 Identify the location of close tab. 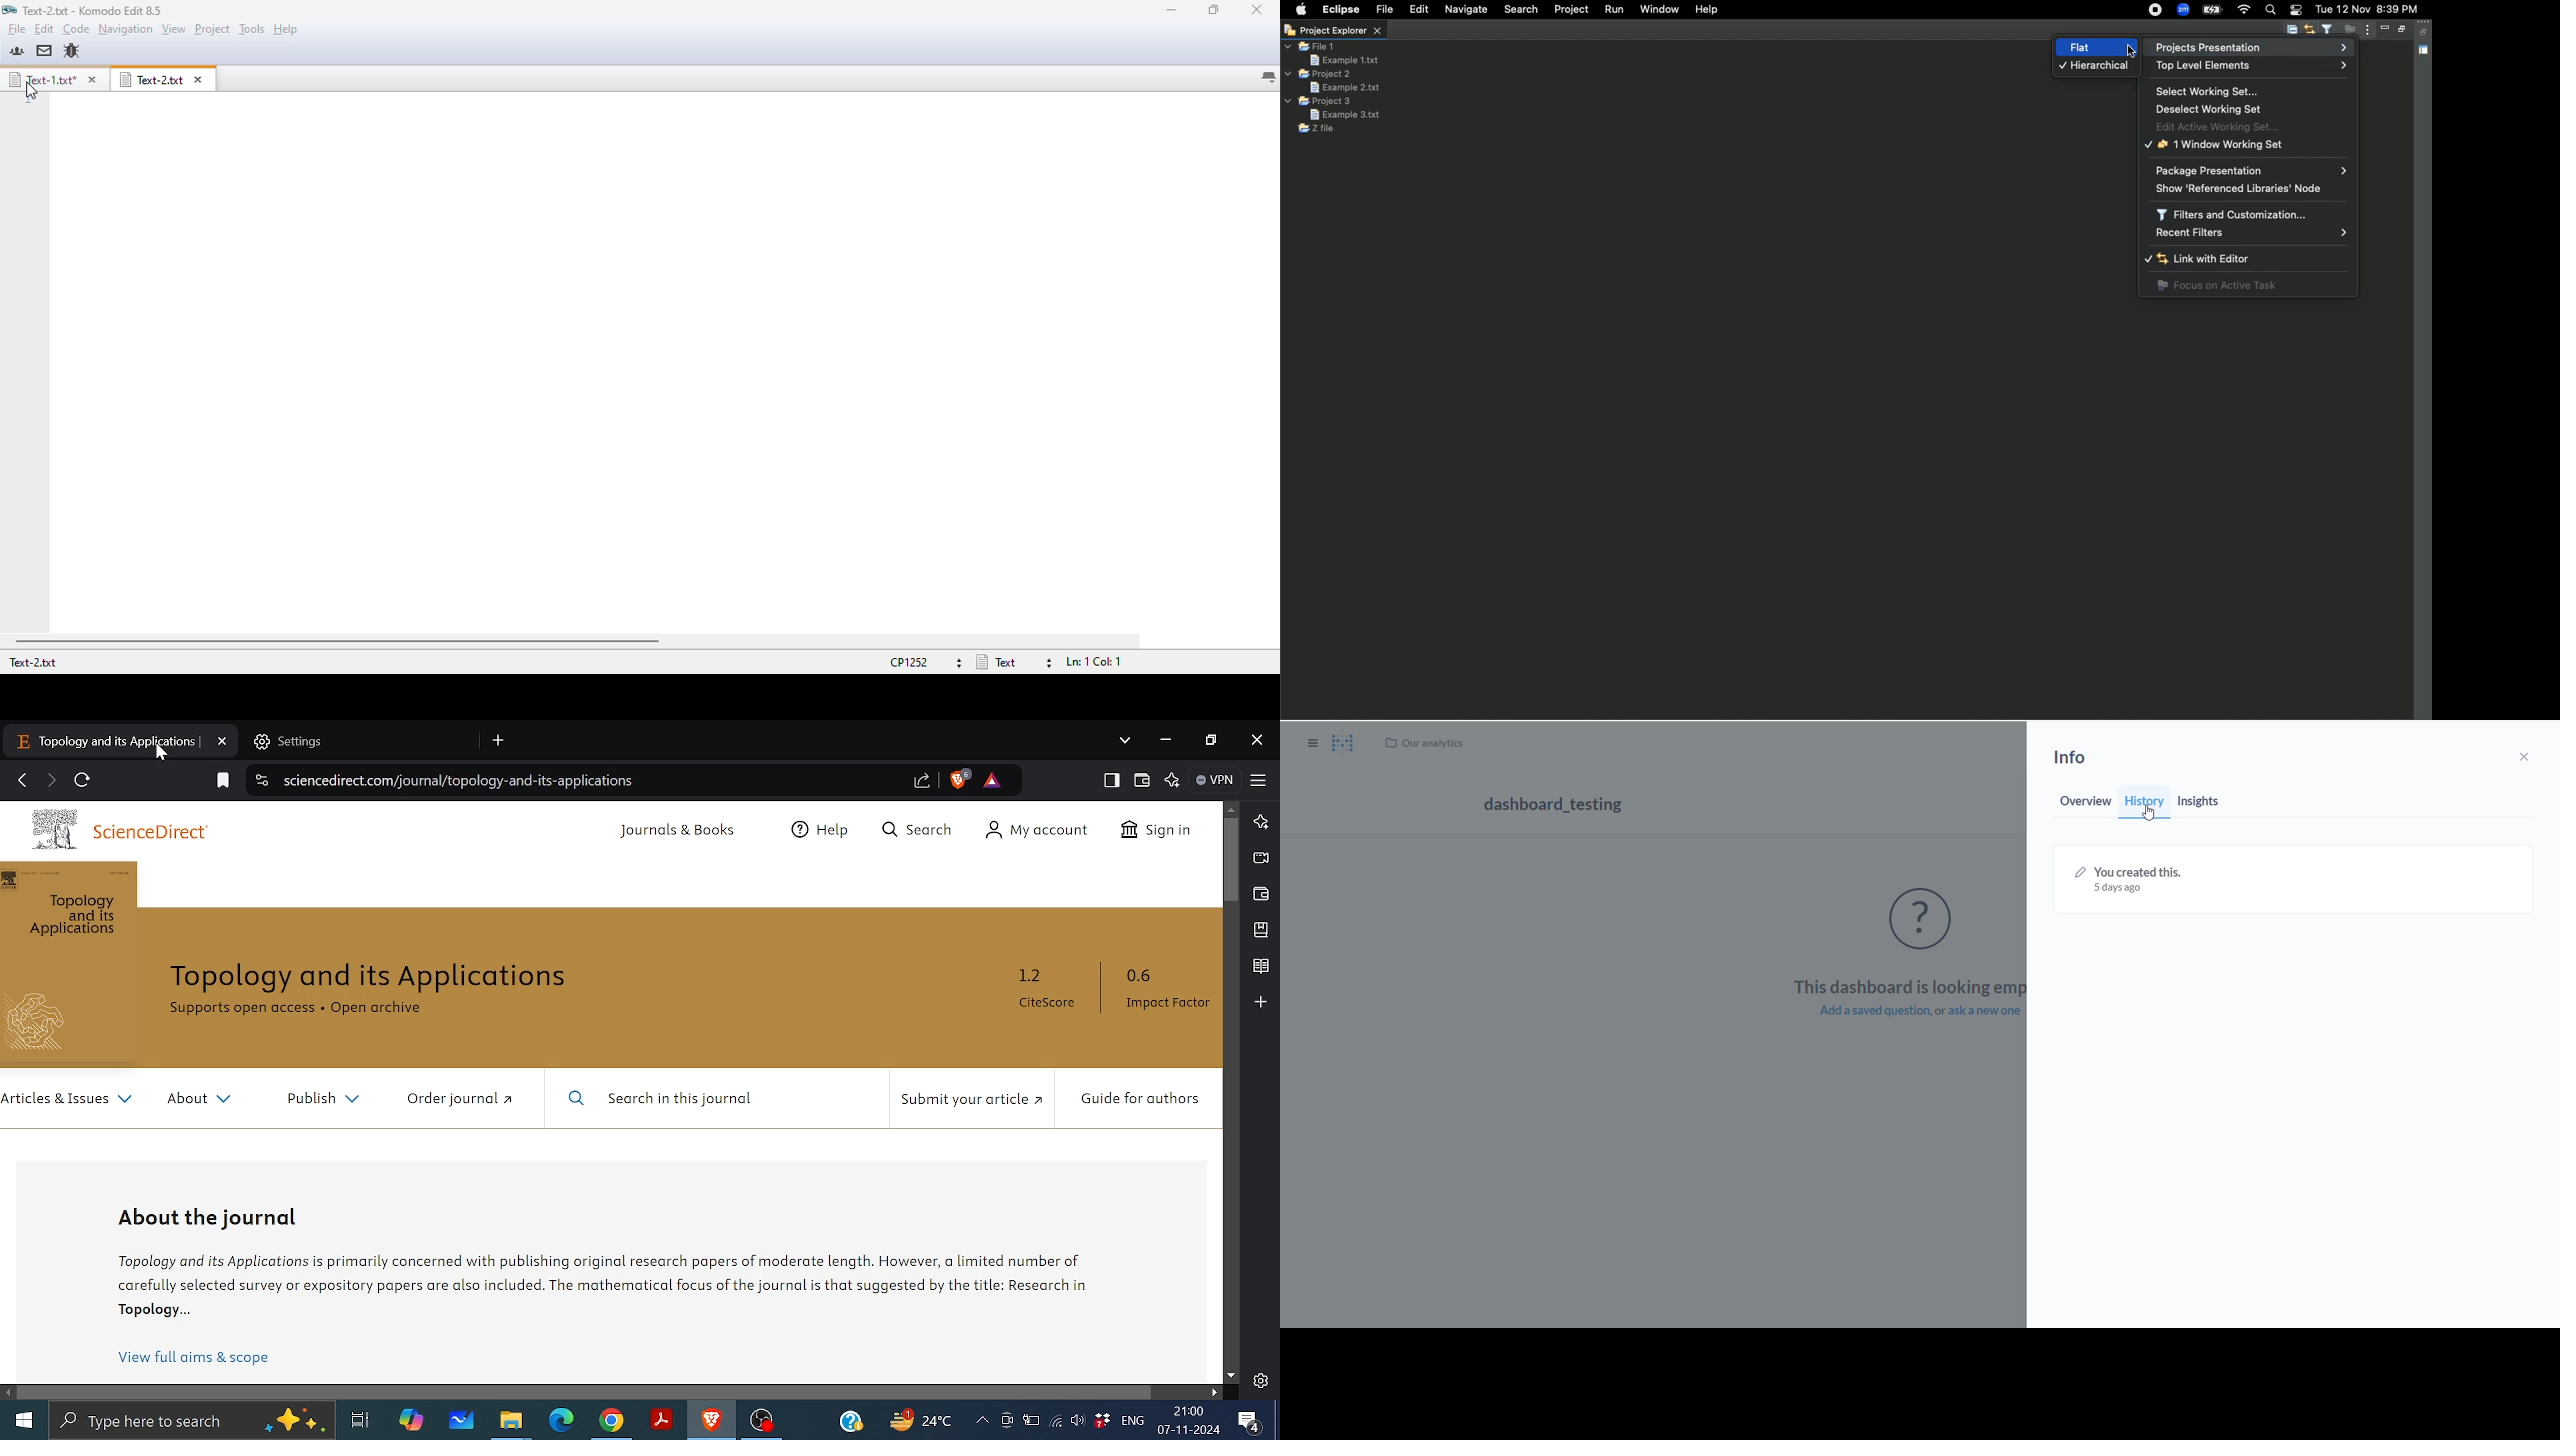
(198, 80).